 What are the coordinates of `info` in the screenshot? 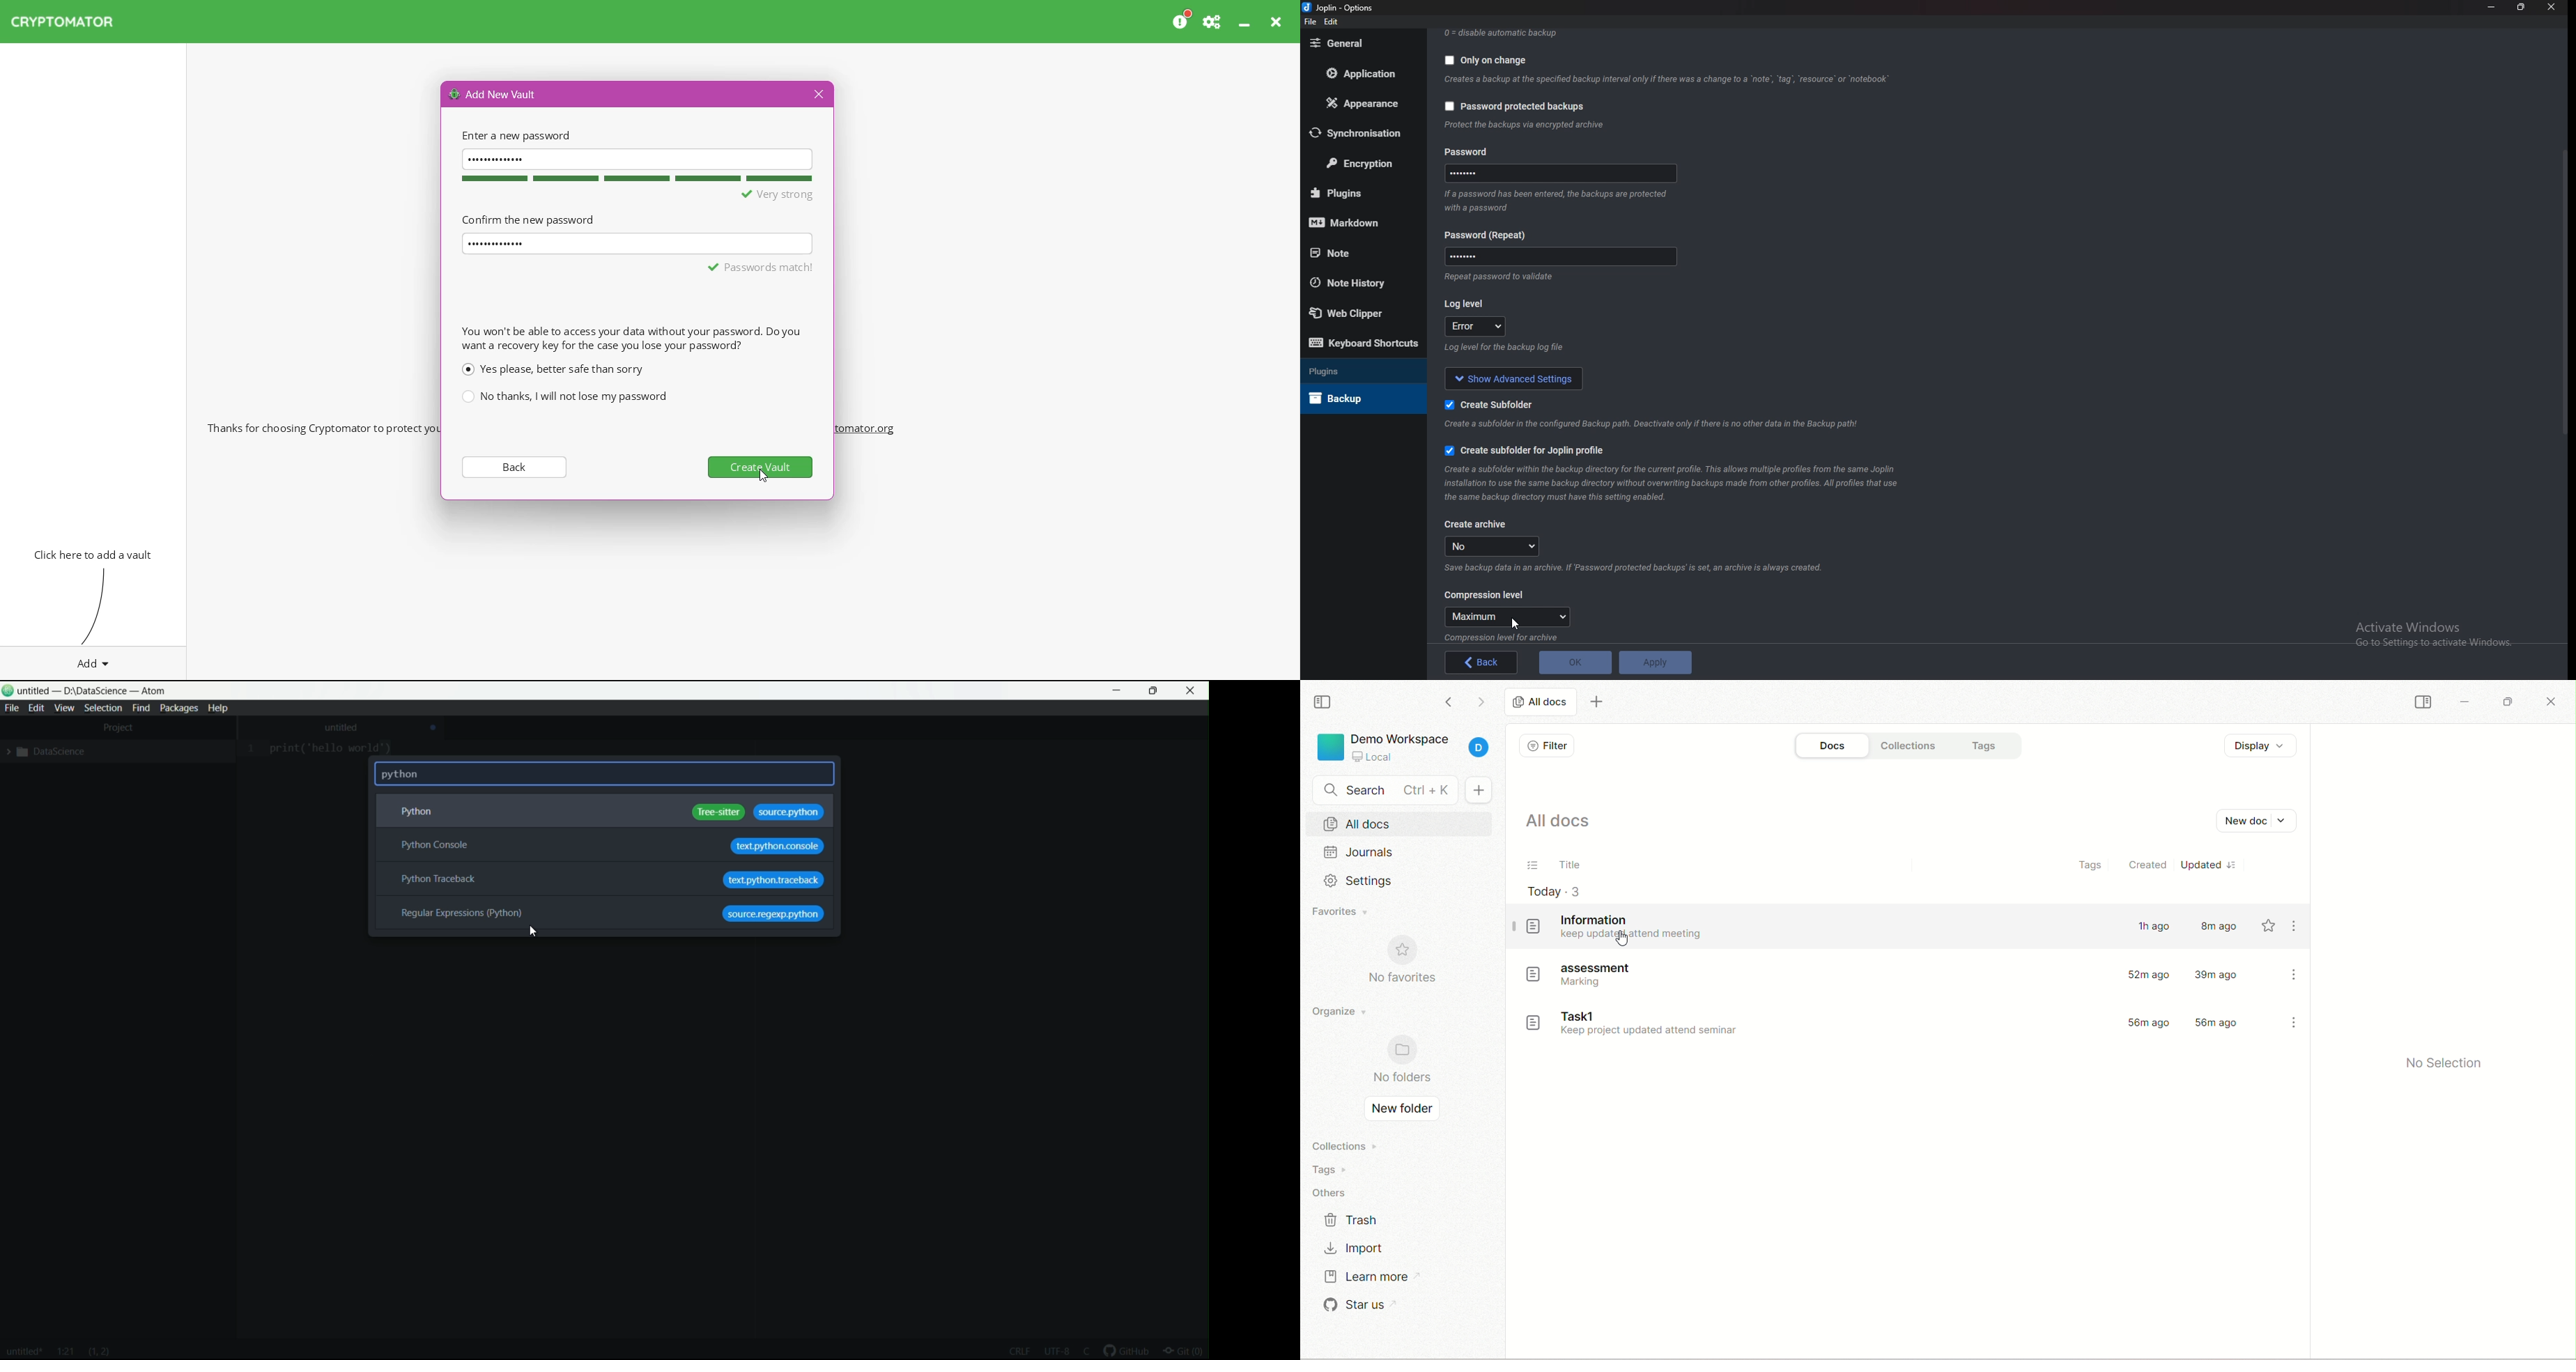 It's located at (1533, 125).